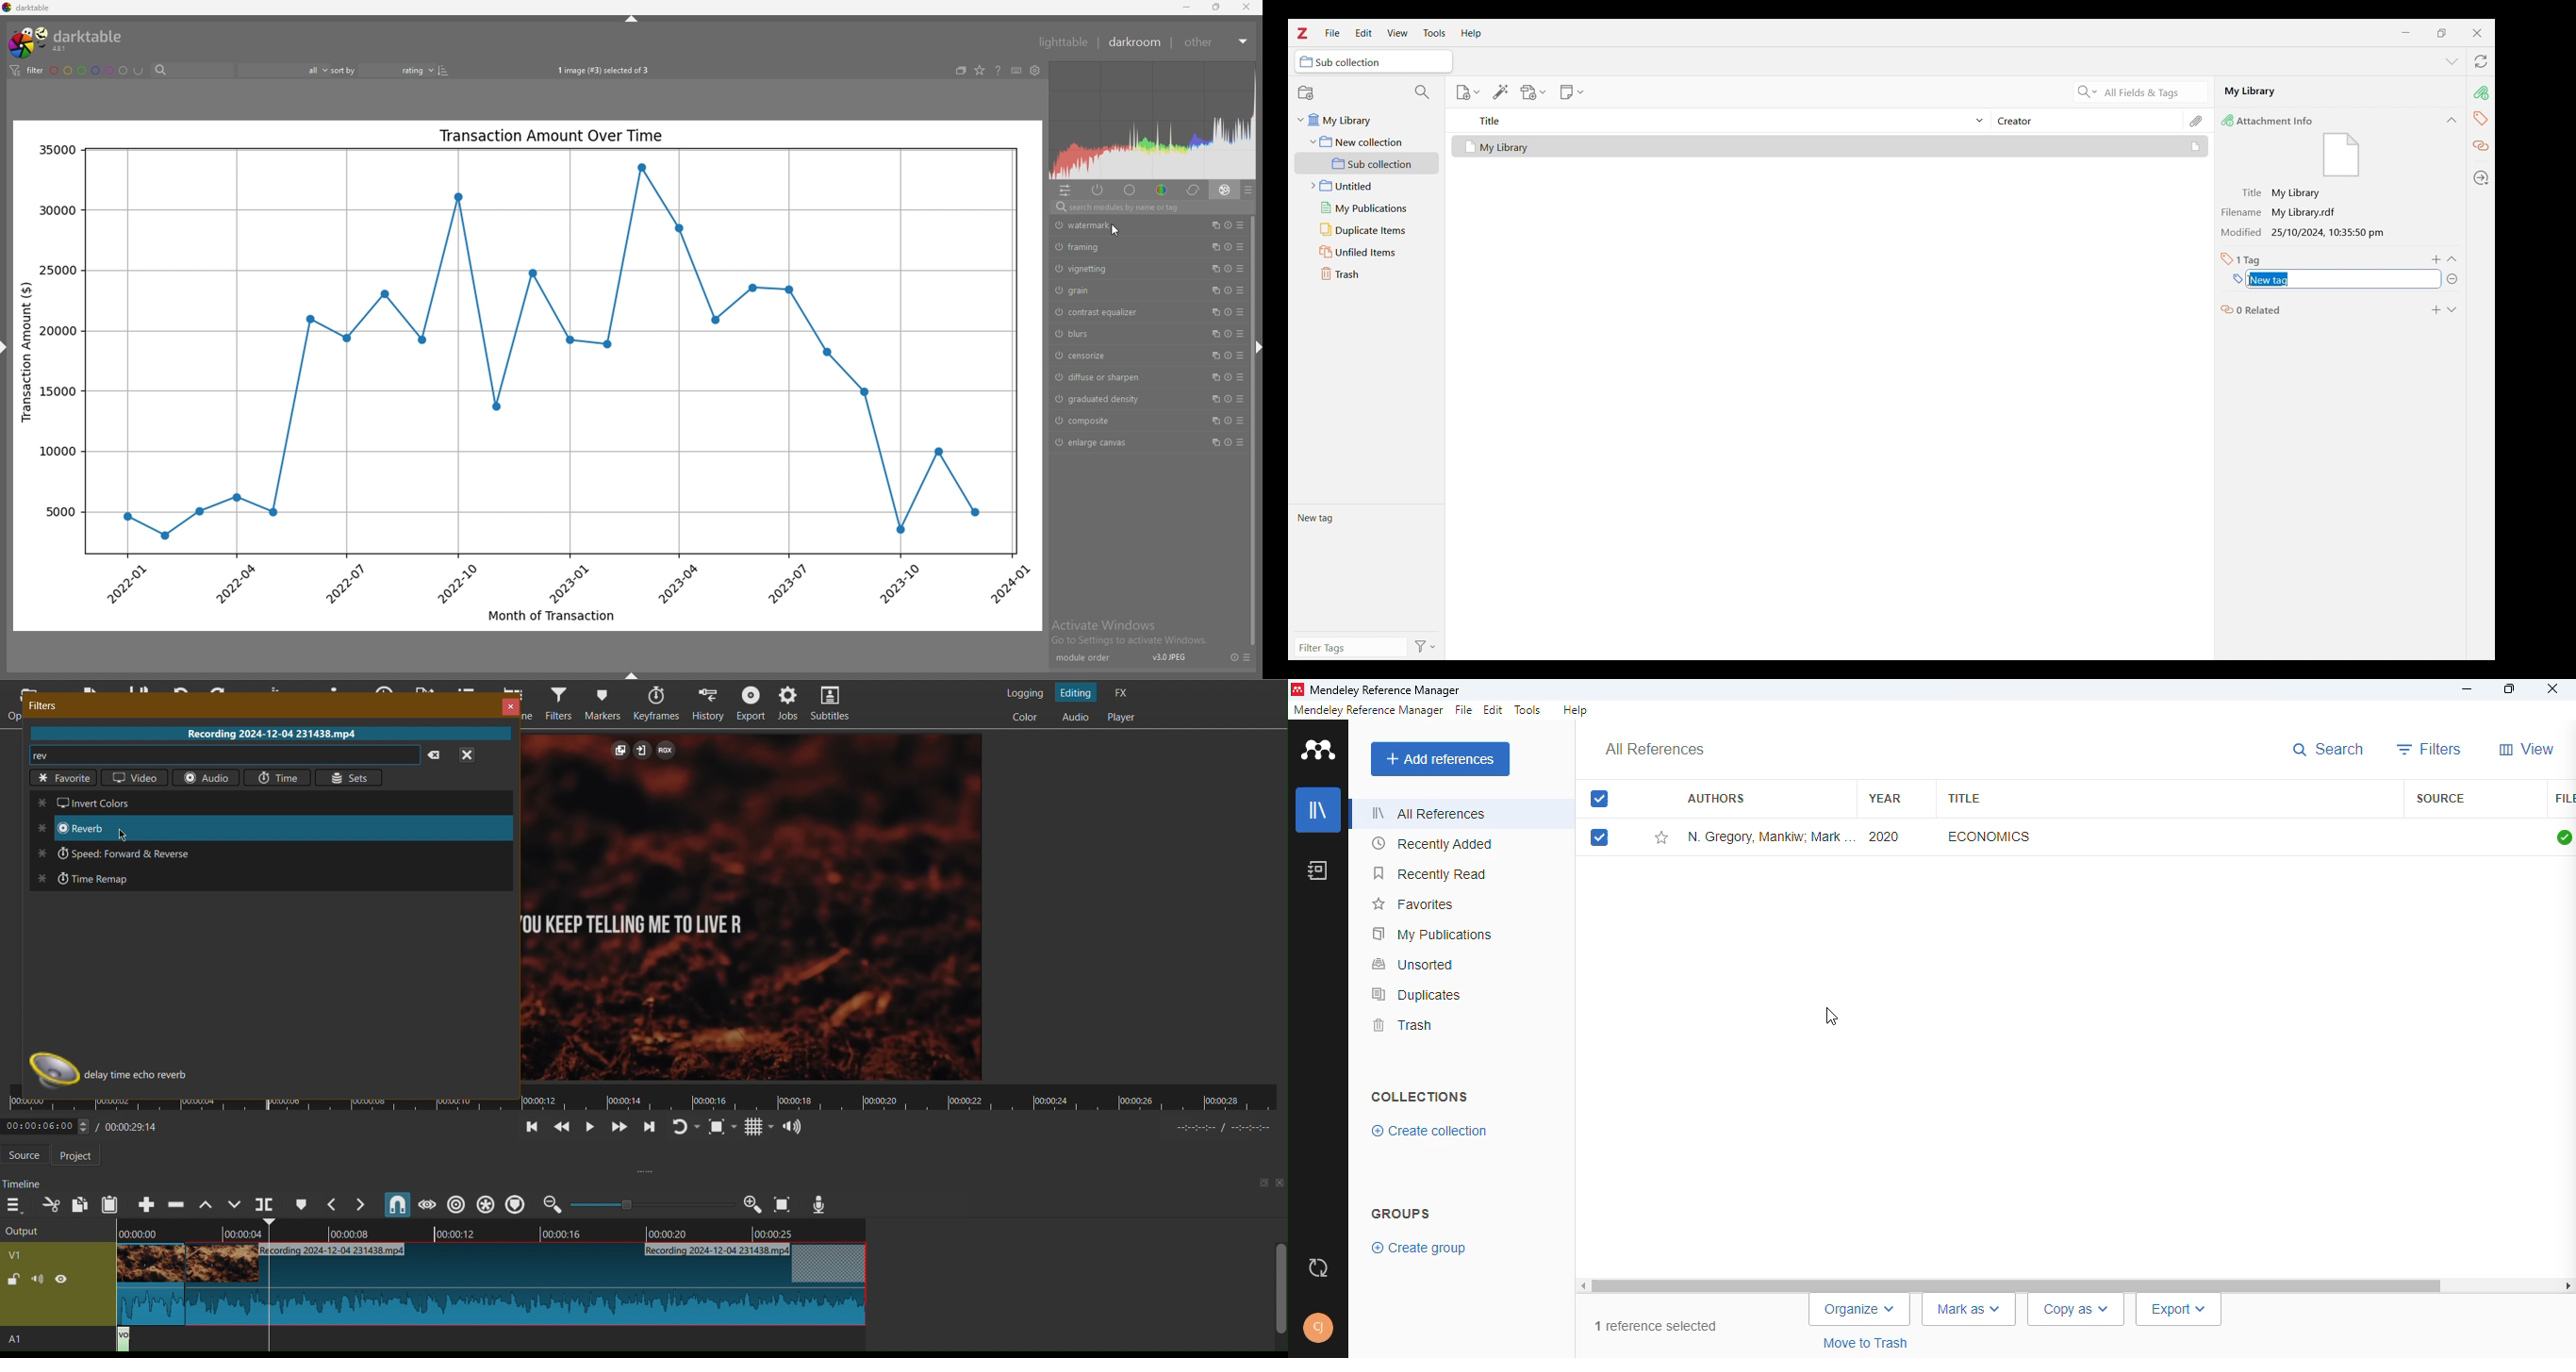 The height and width of the screenshot is (1372, 2576). Describe the element at coordinates (1027, 717) in the screenshot. I see `Color` at that location.